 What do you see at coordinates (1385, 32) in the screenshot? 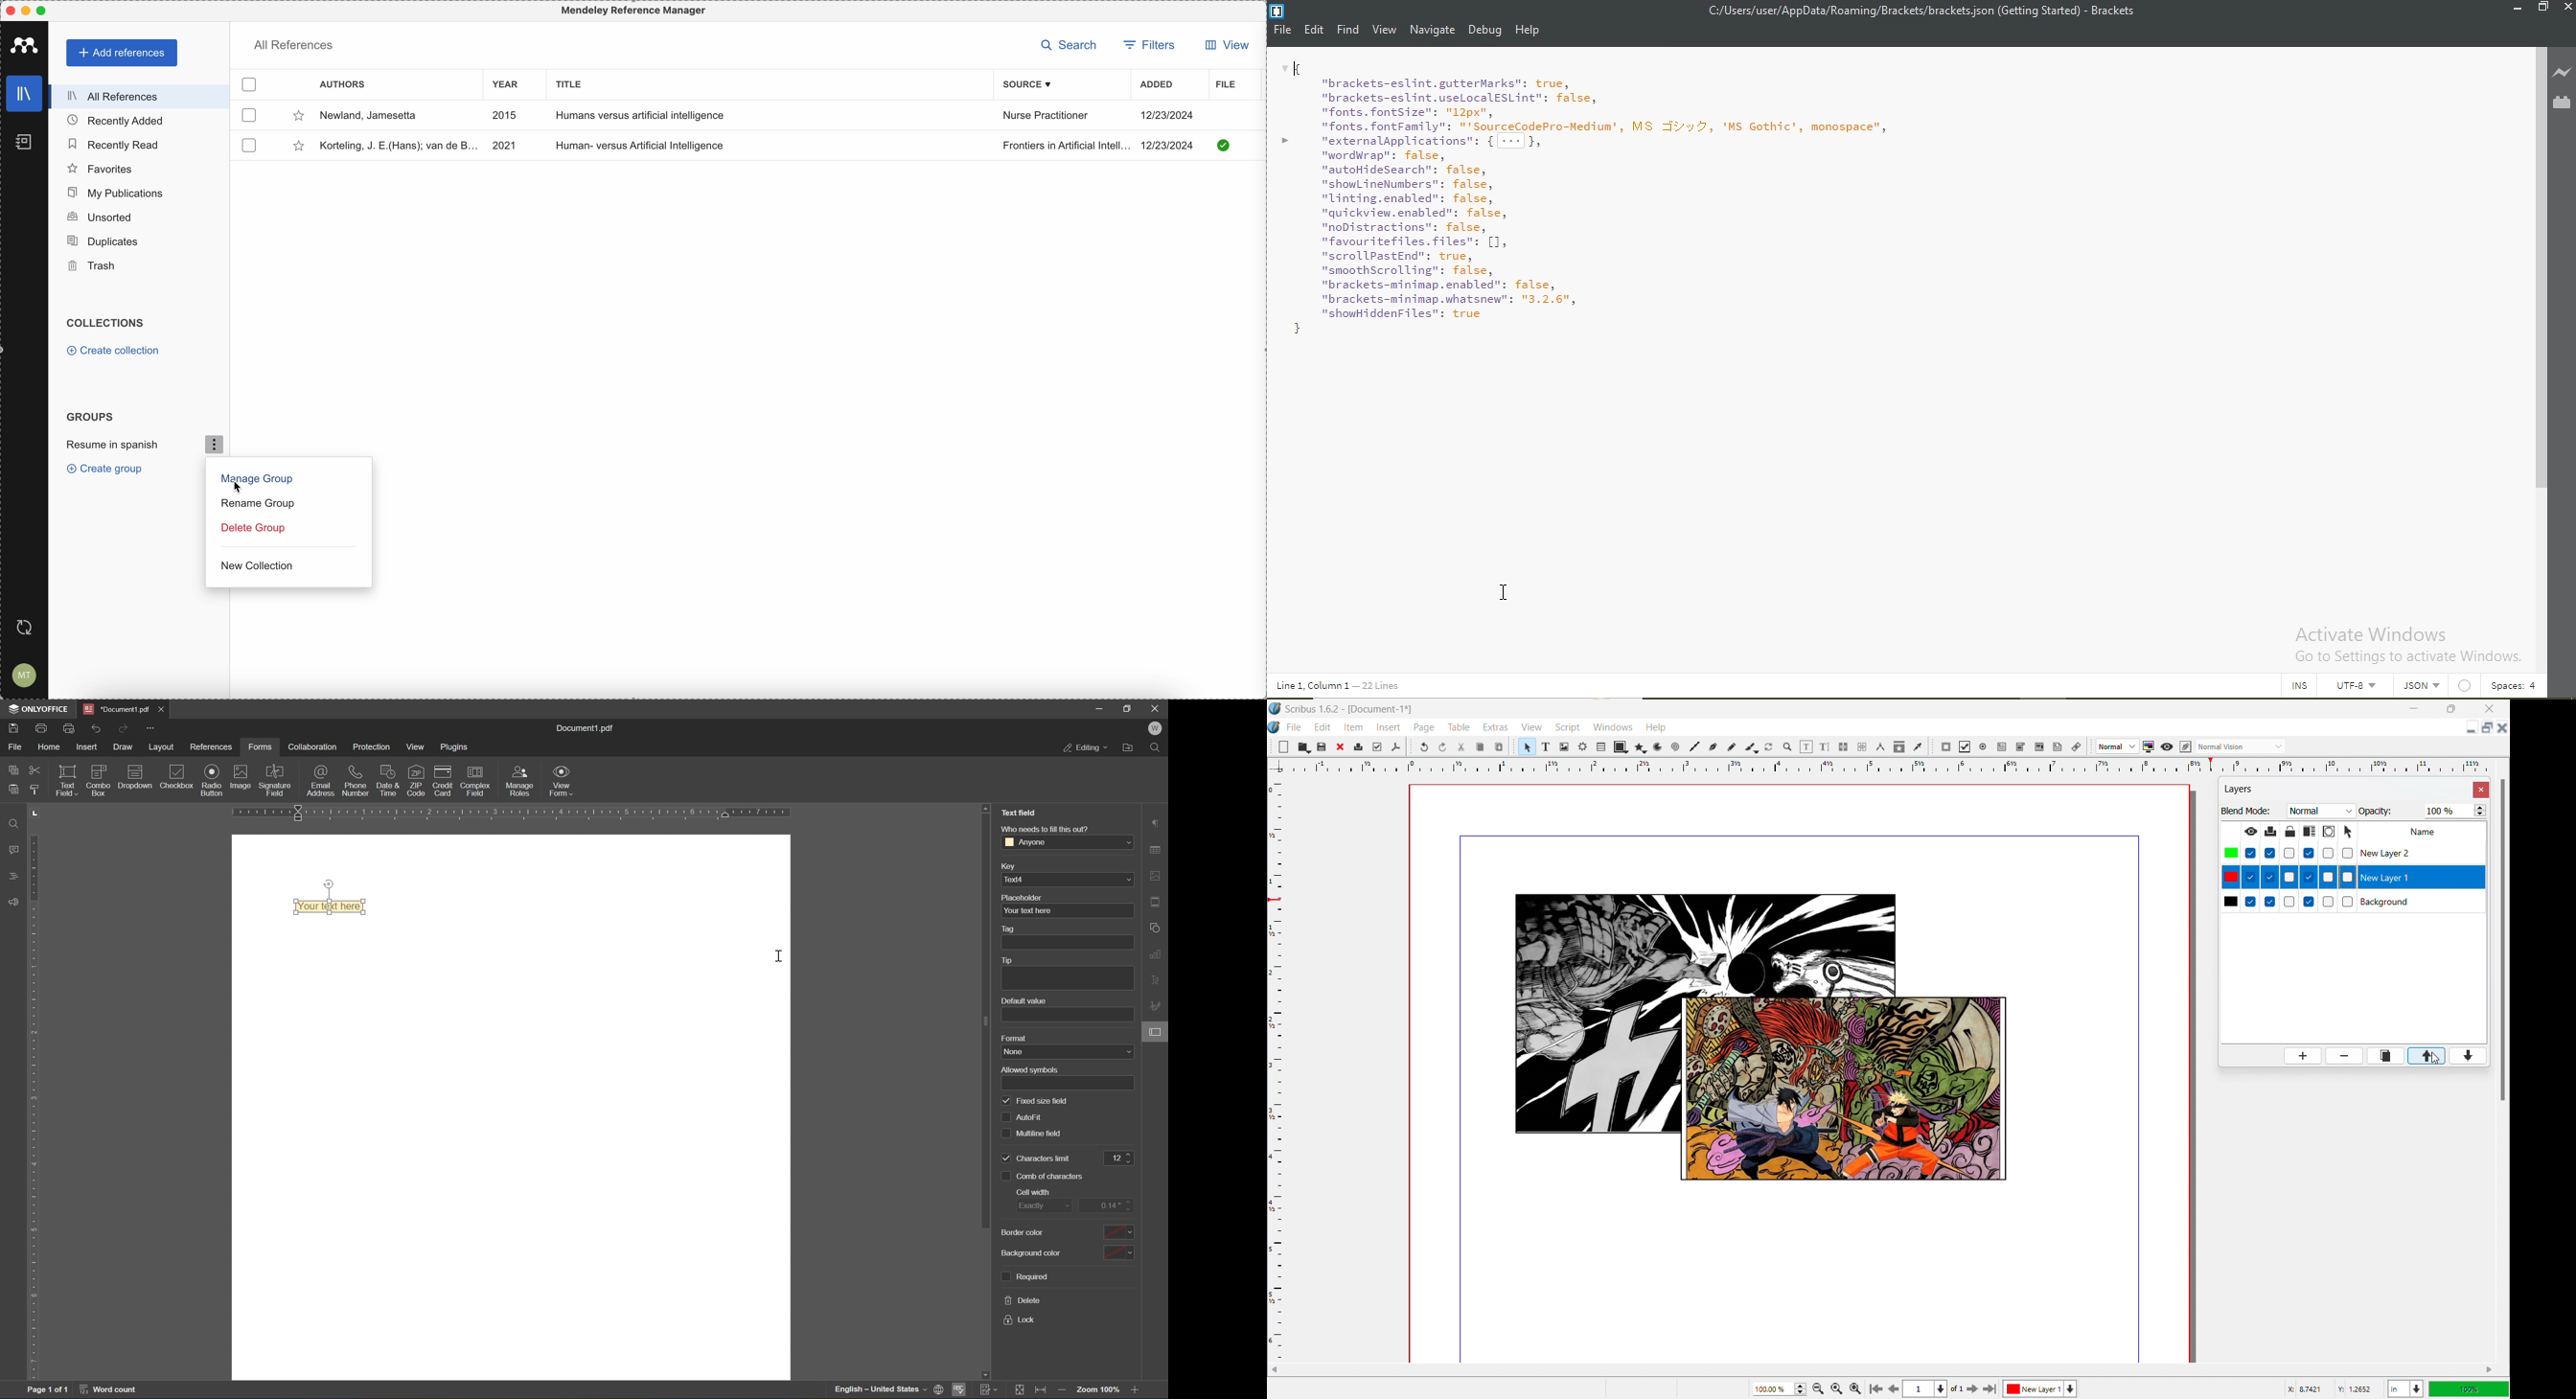
I see `View` at bounding box center [1385, 32].